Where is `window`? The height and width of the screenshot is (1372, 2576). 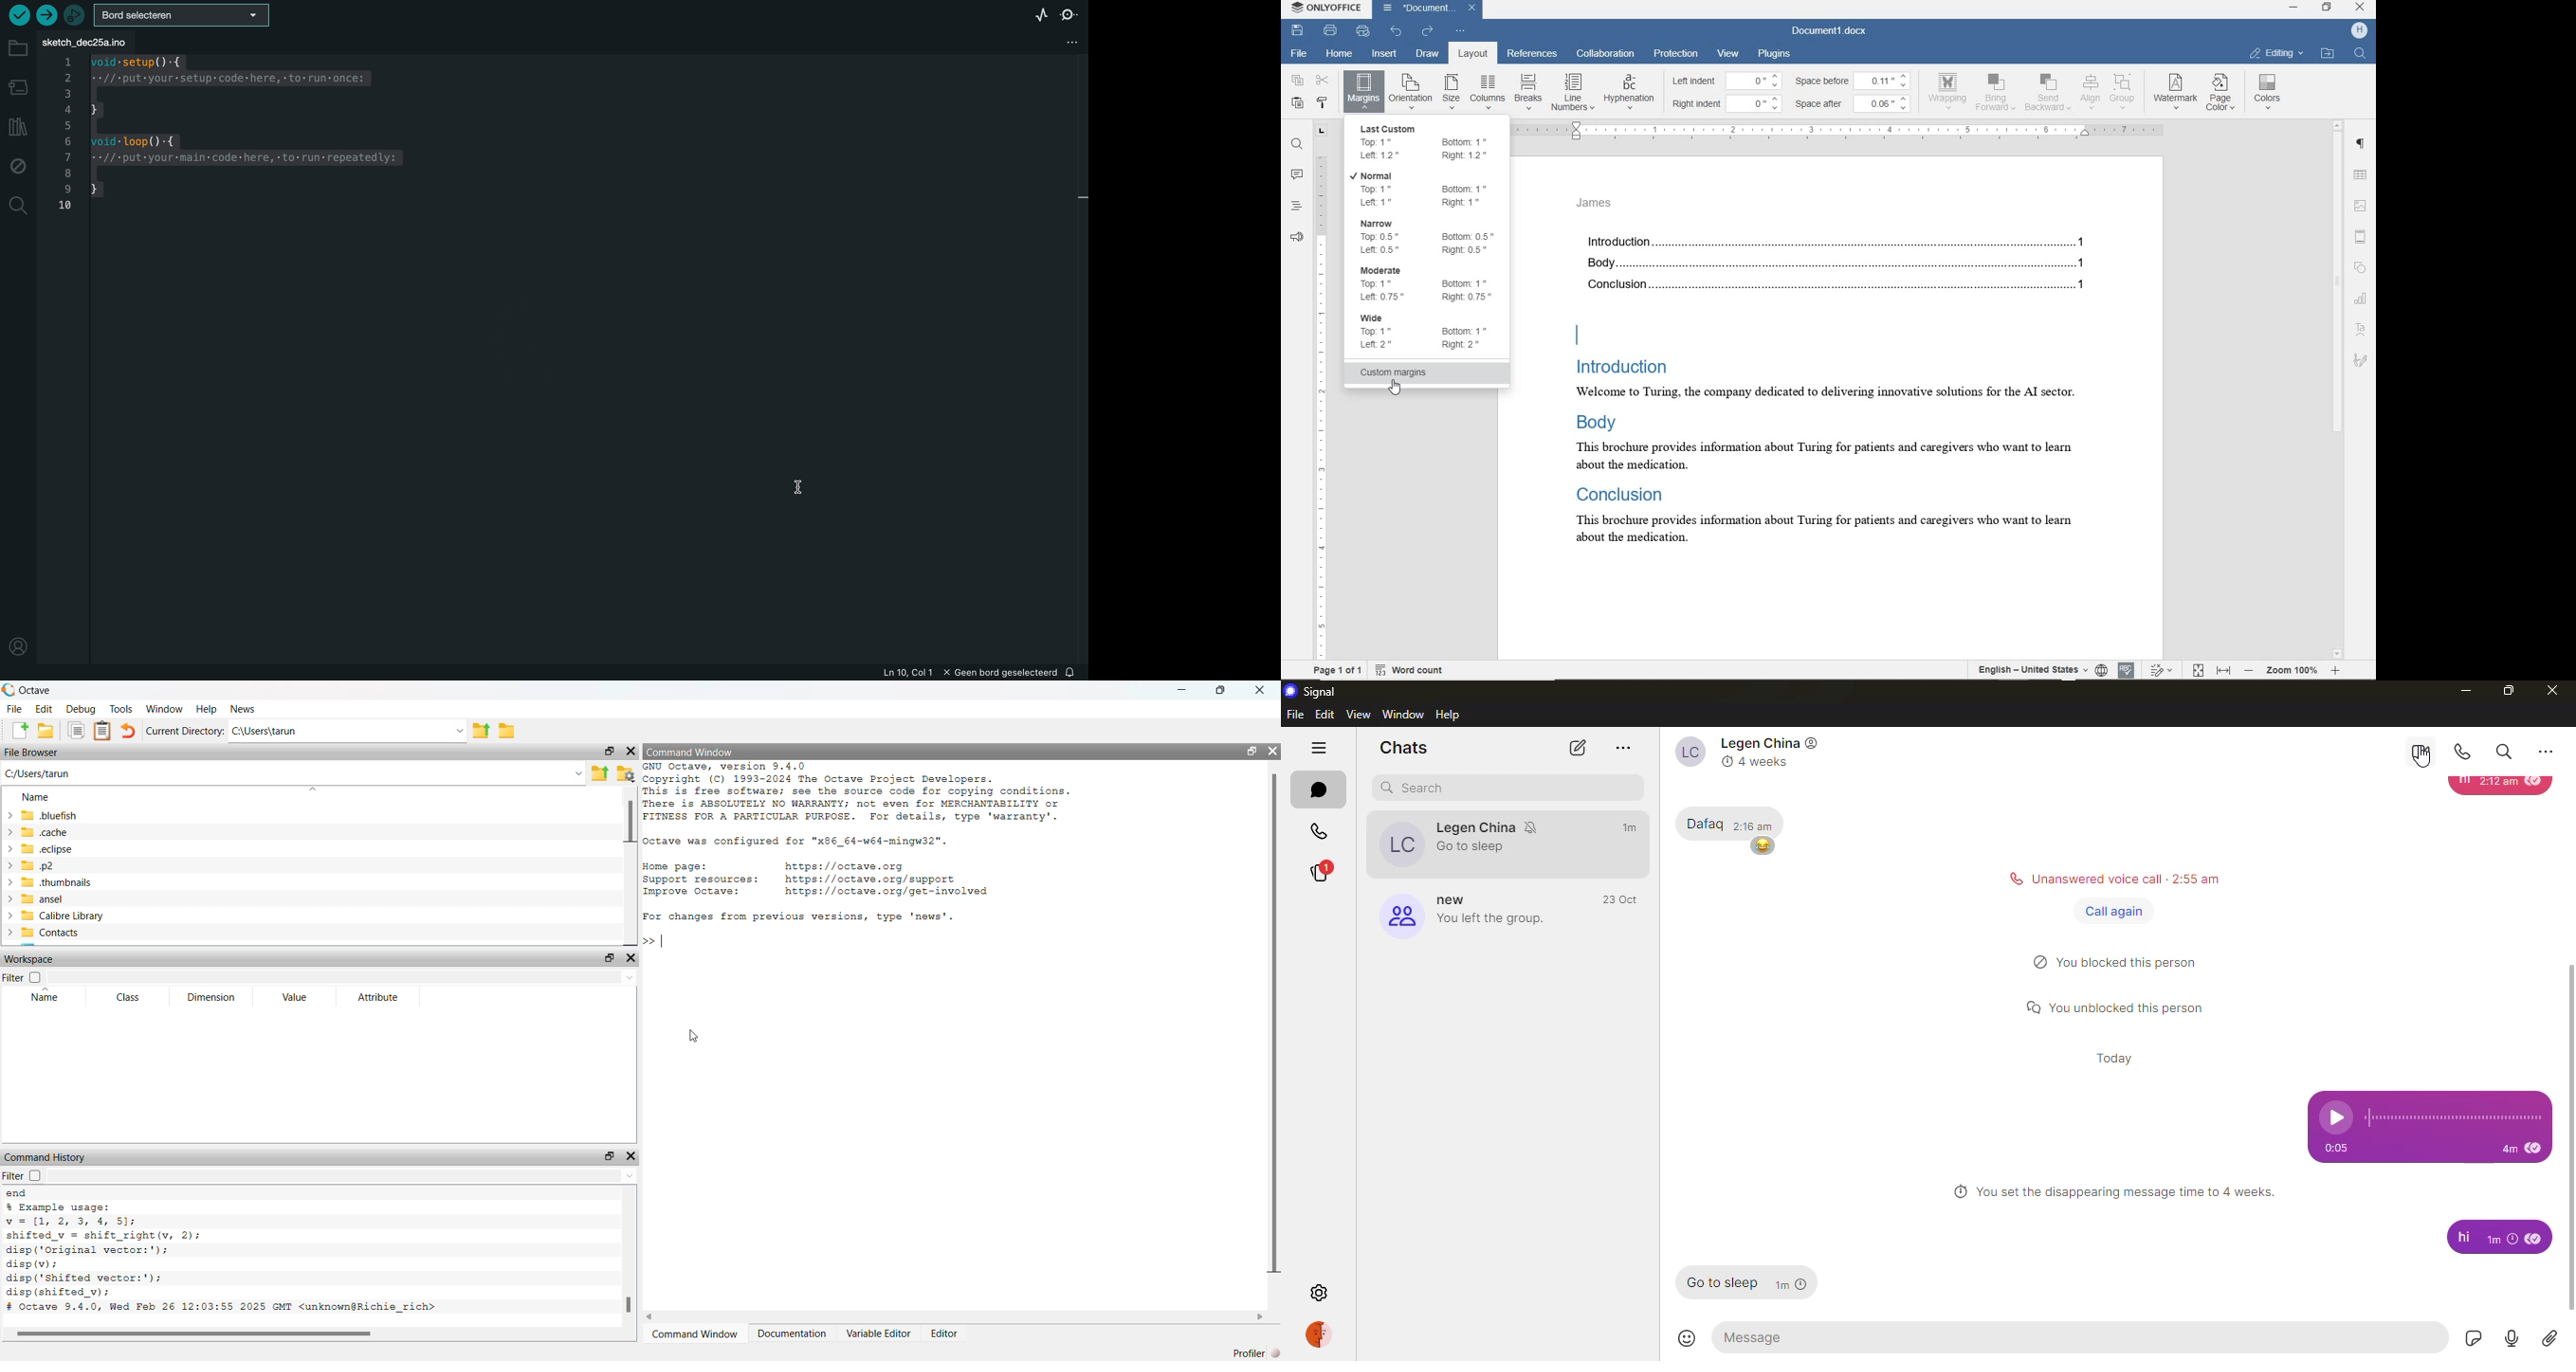
window is located at coordinates (1403, 714).